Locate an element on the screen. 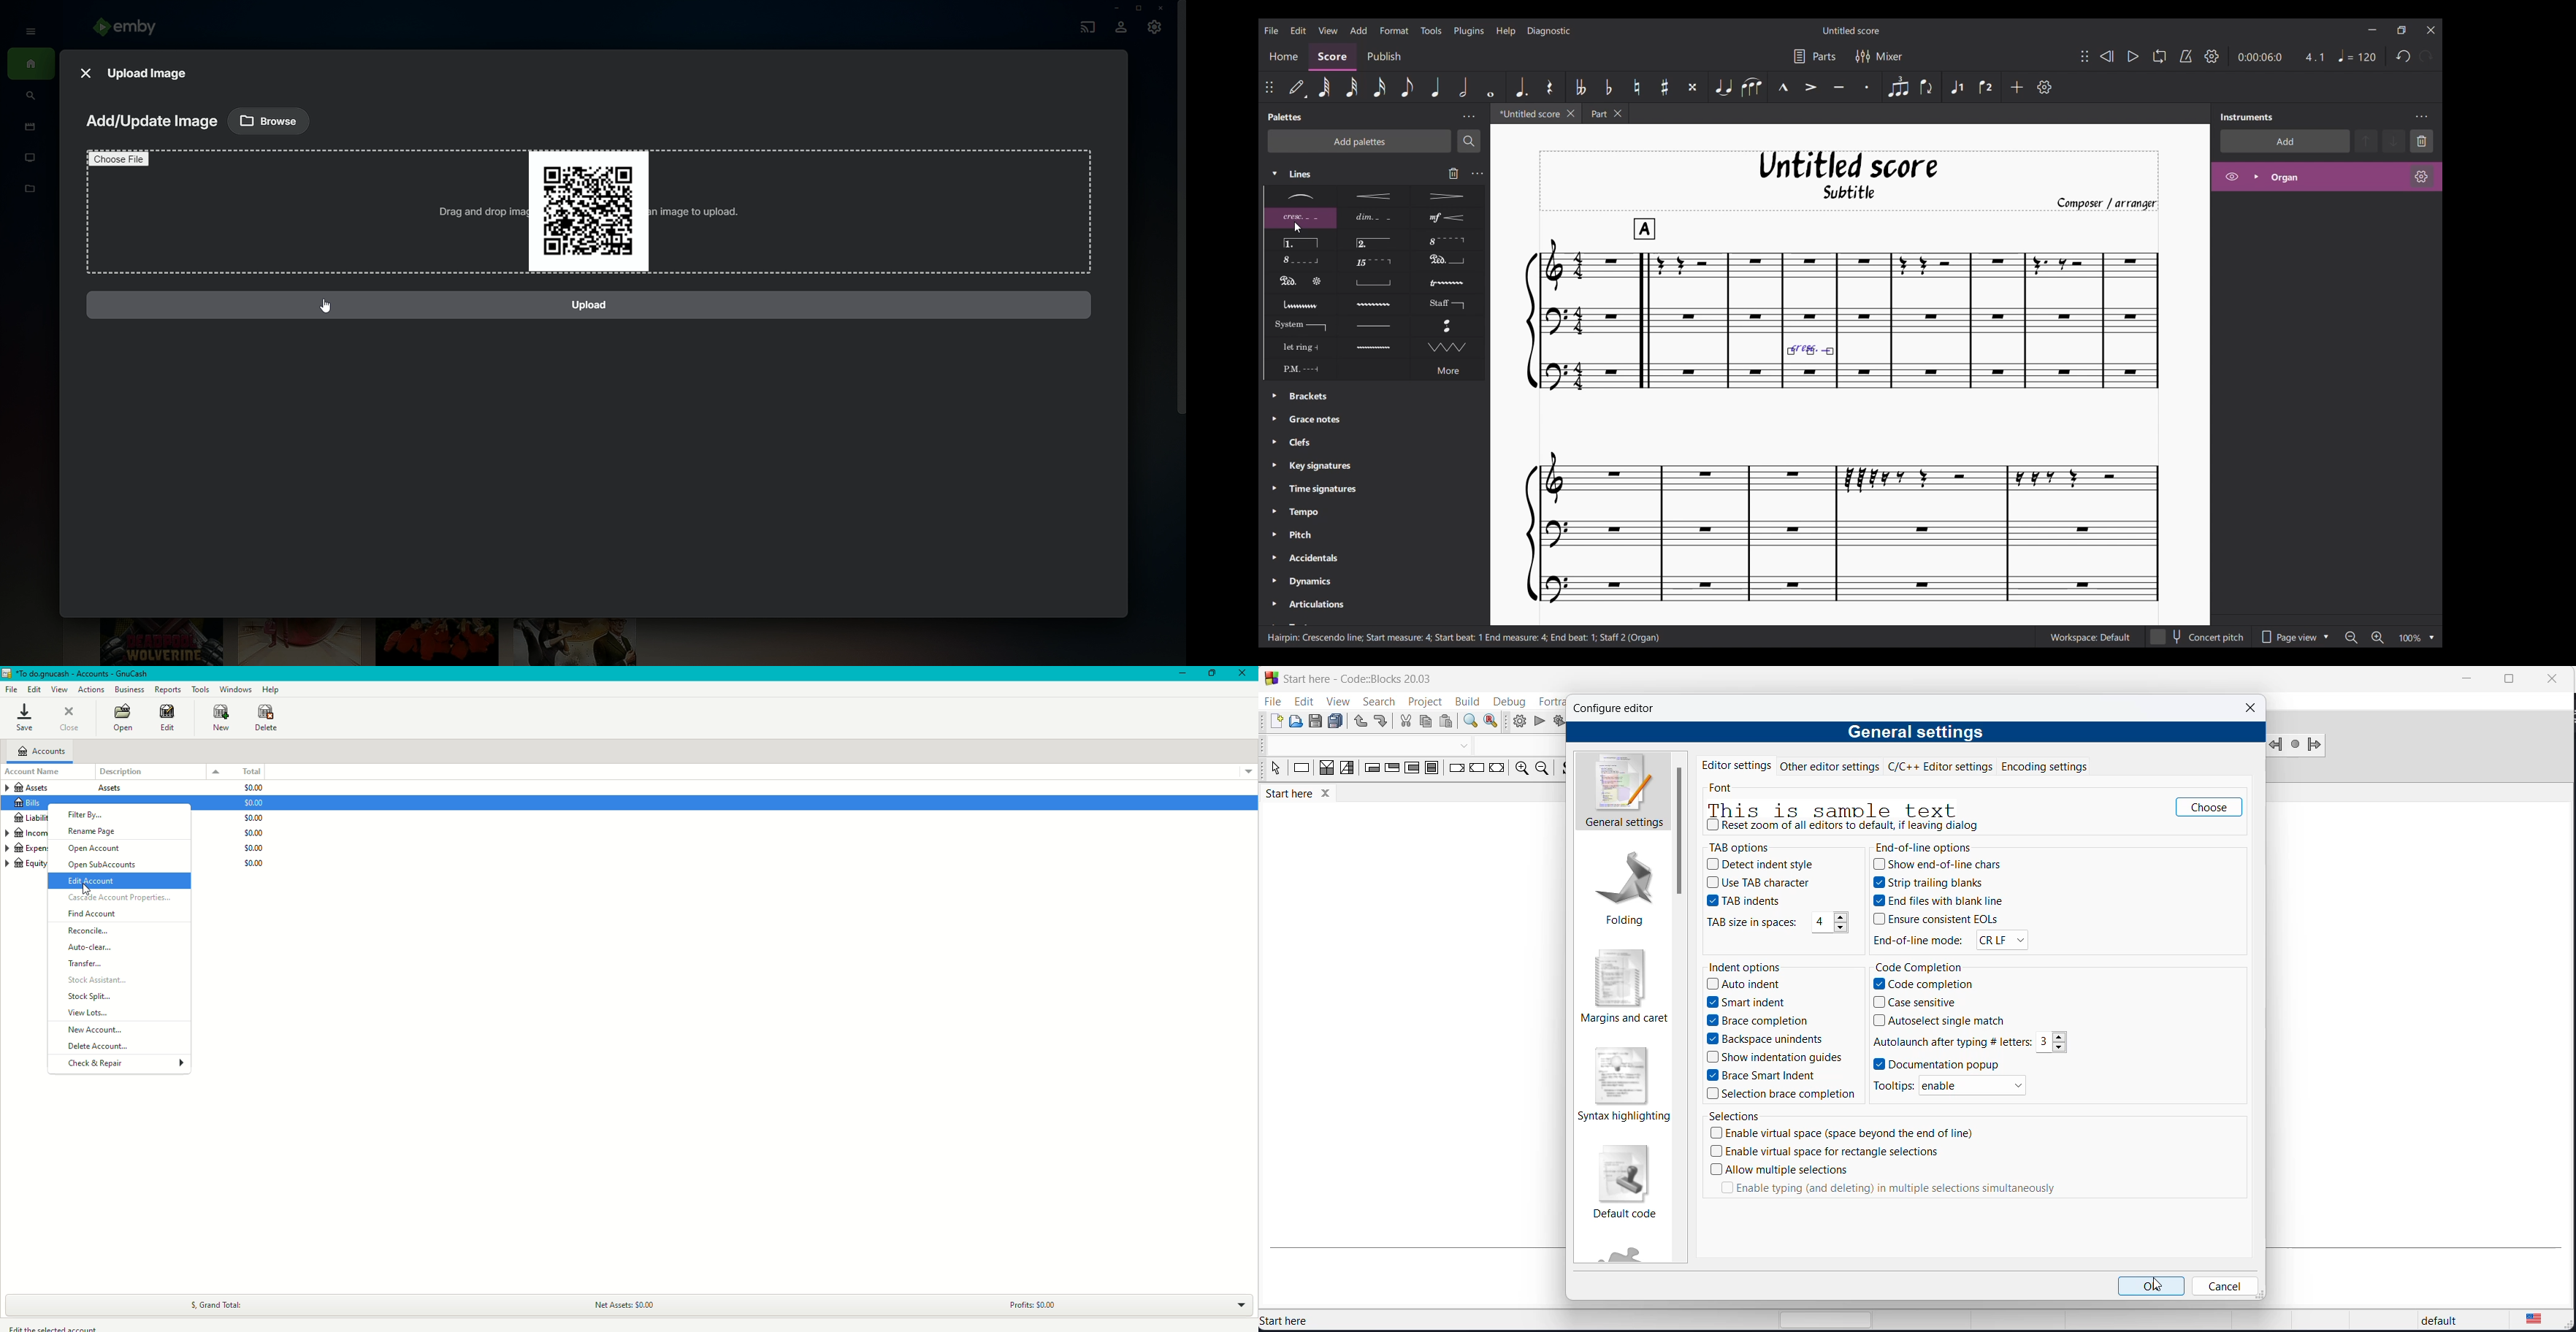 This screenshot has height=1344, width=2576. Tie is located at coordinates (1723, 88).